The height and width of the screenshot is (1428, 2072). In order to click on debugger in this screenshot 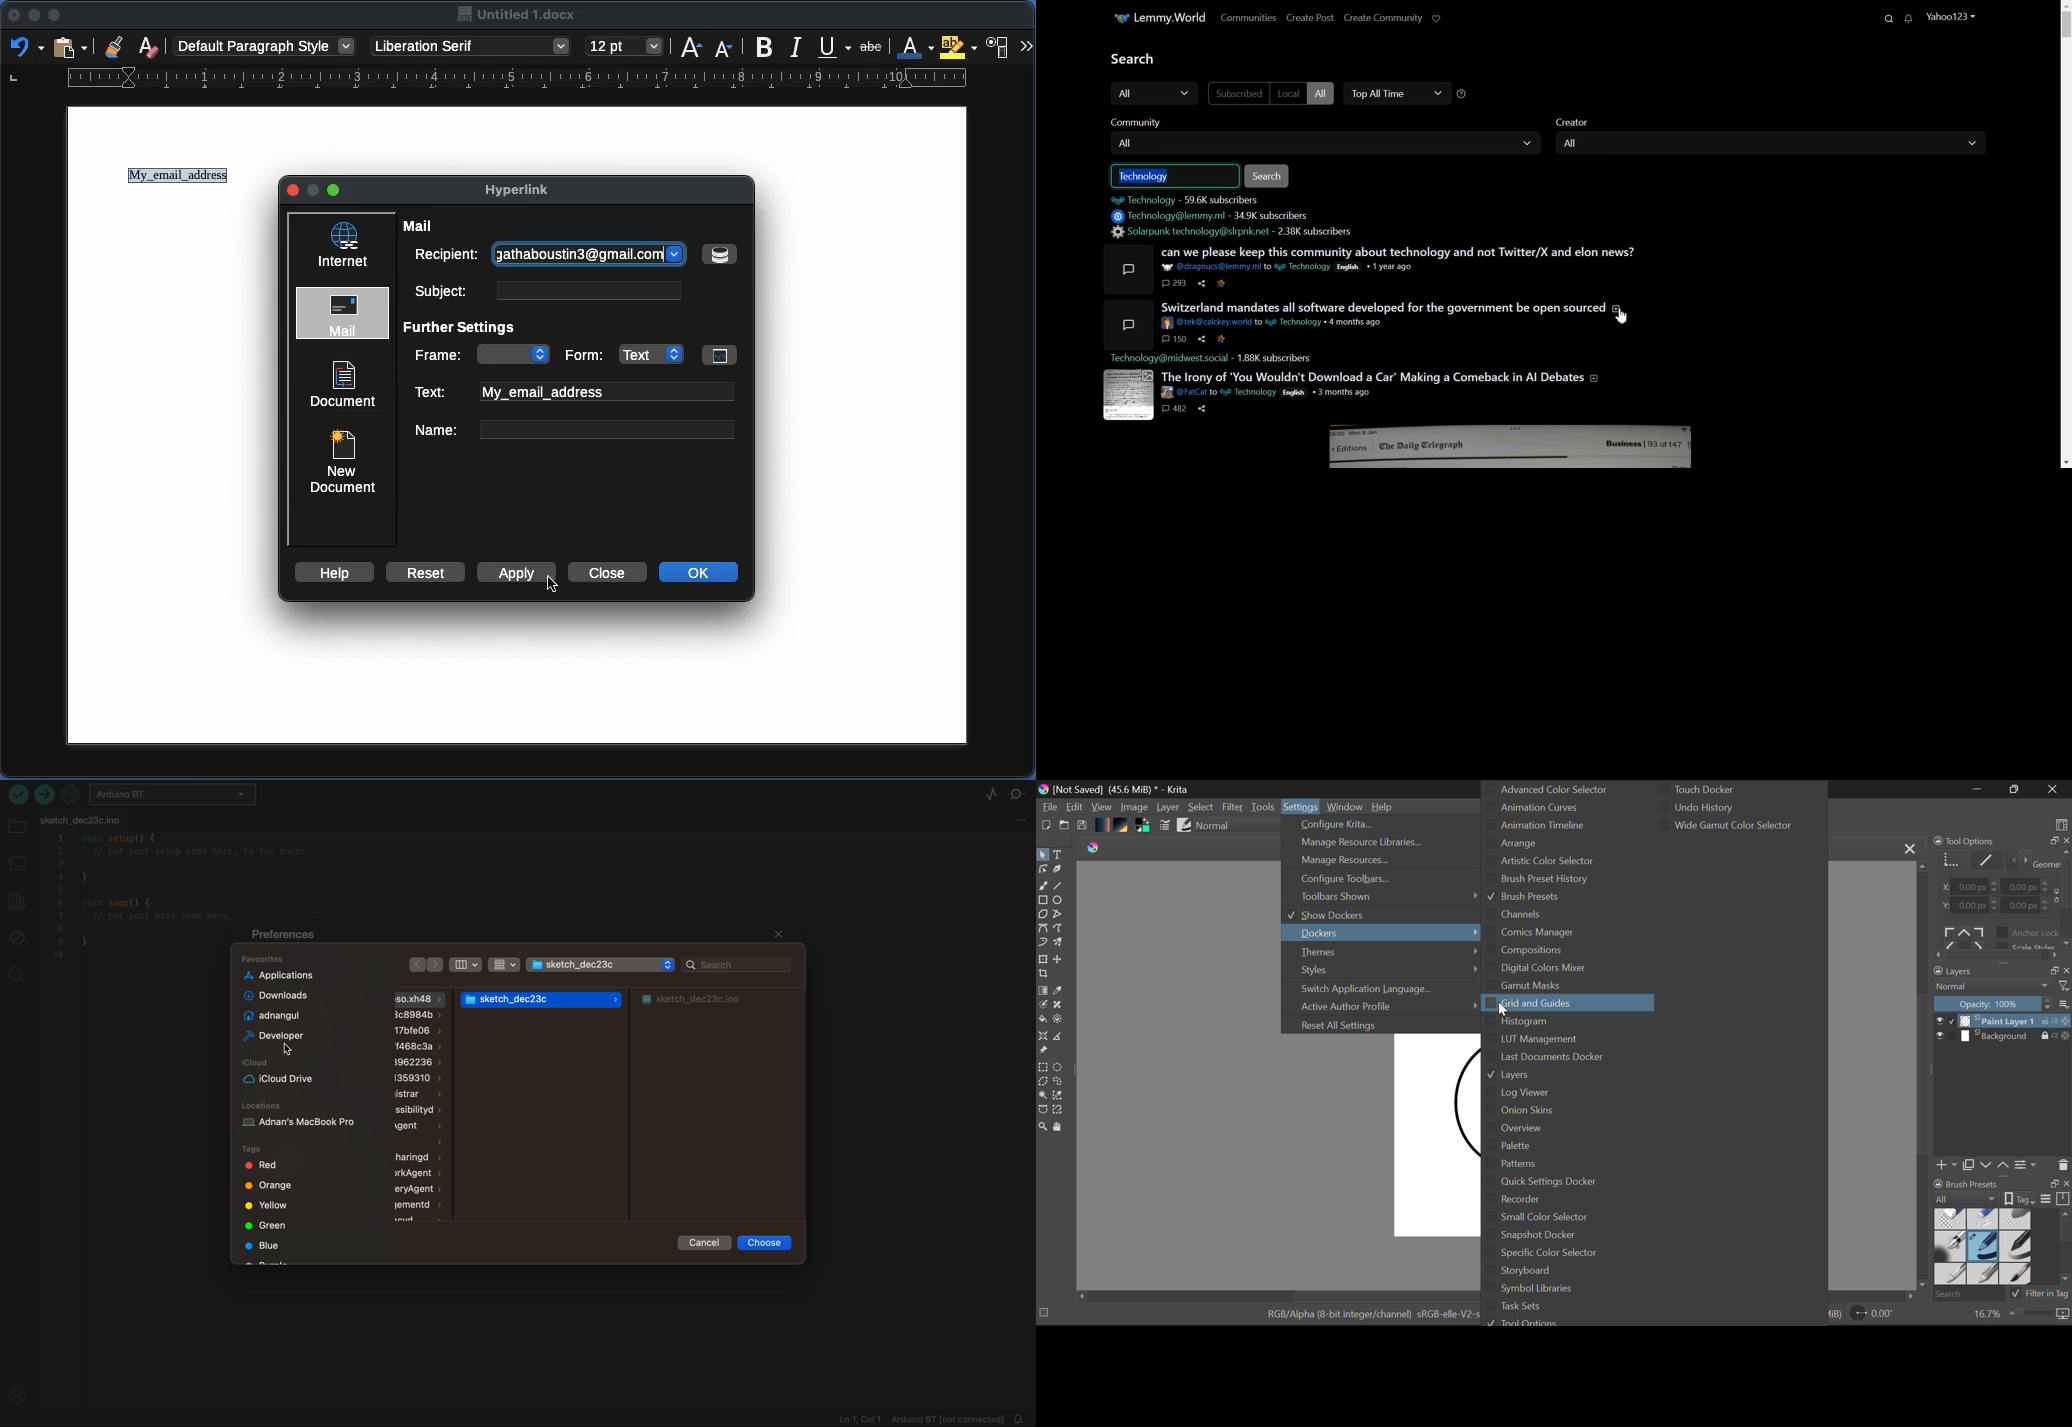, I will do `click(73, 794)`.